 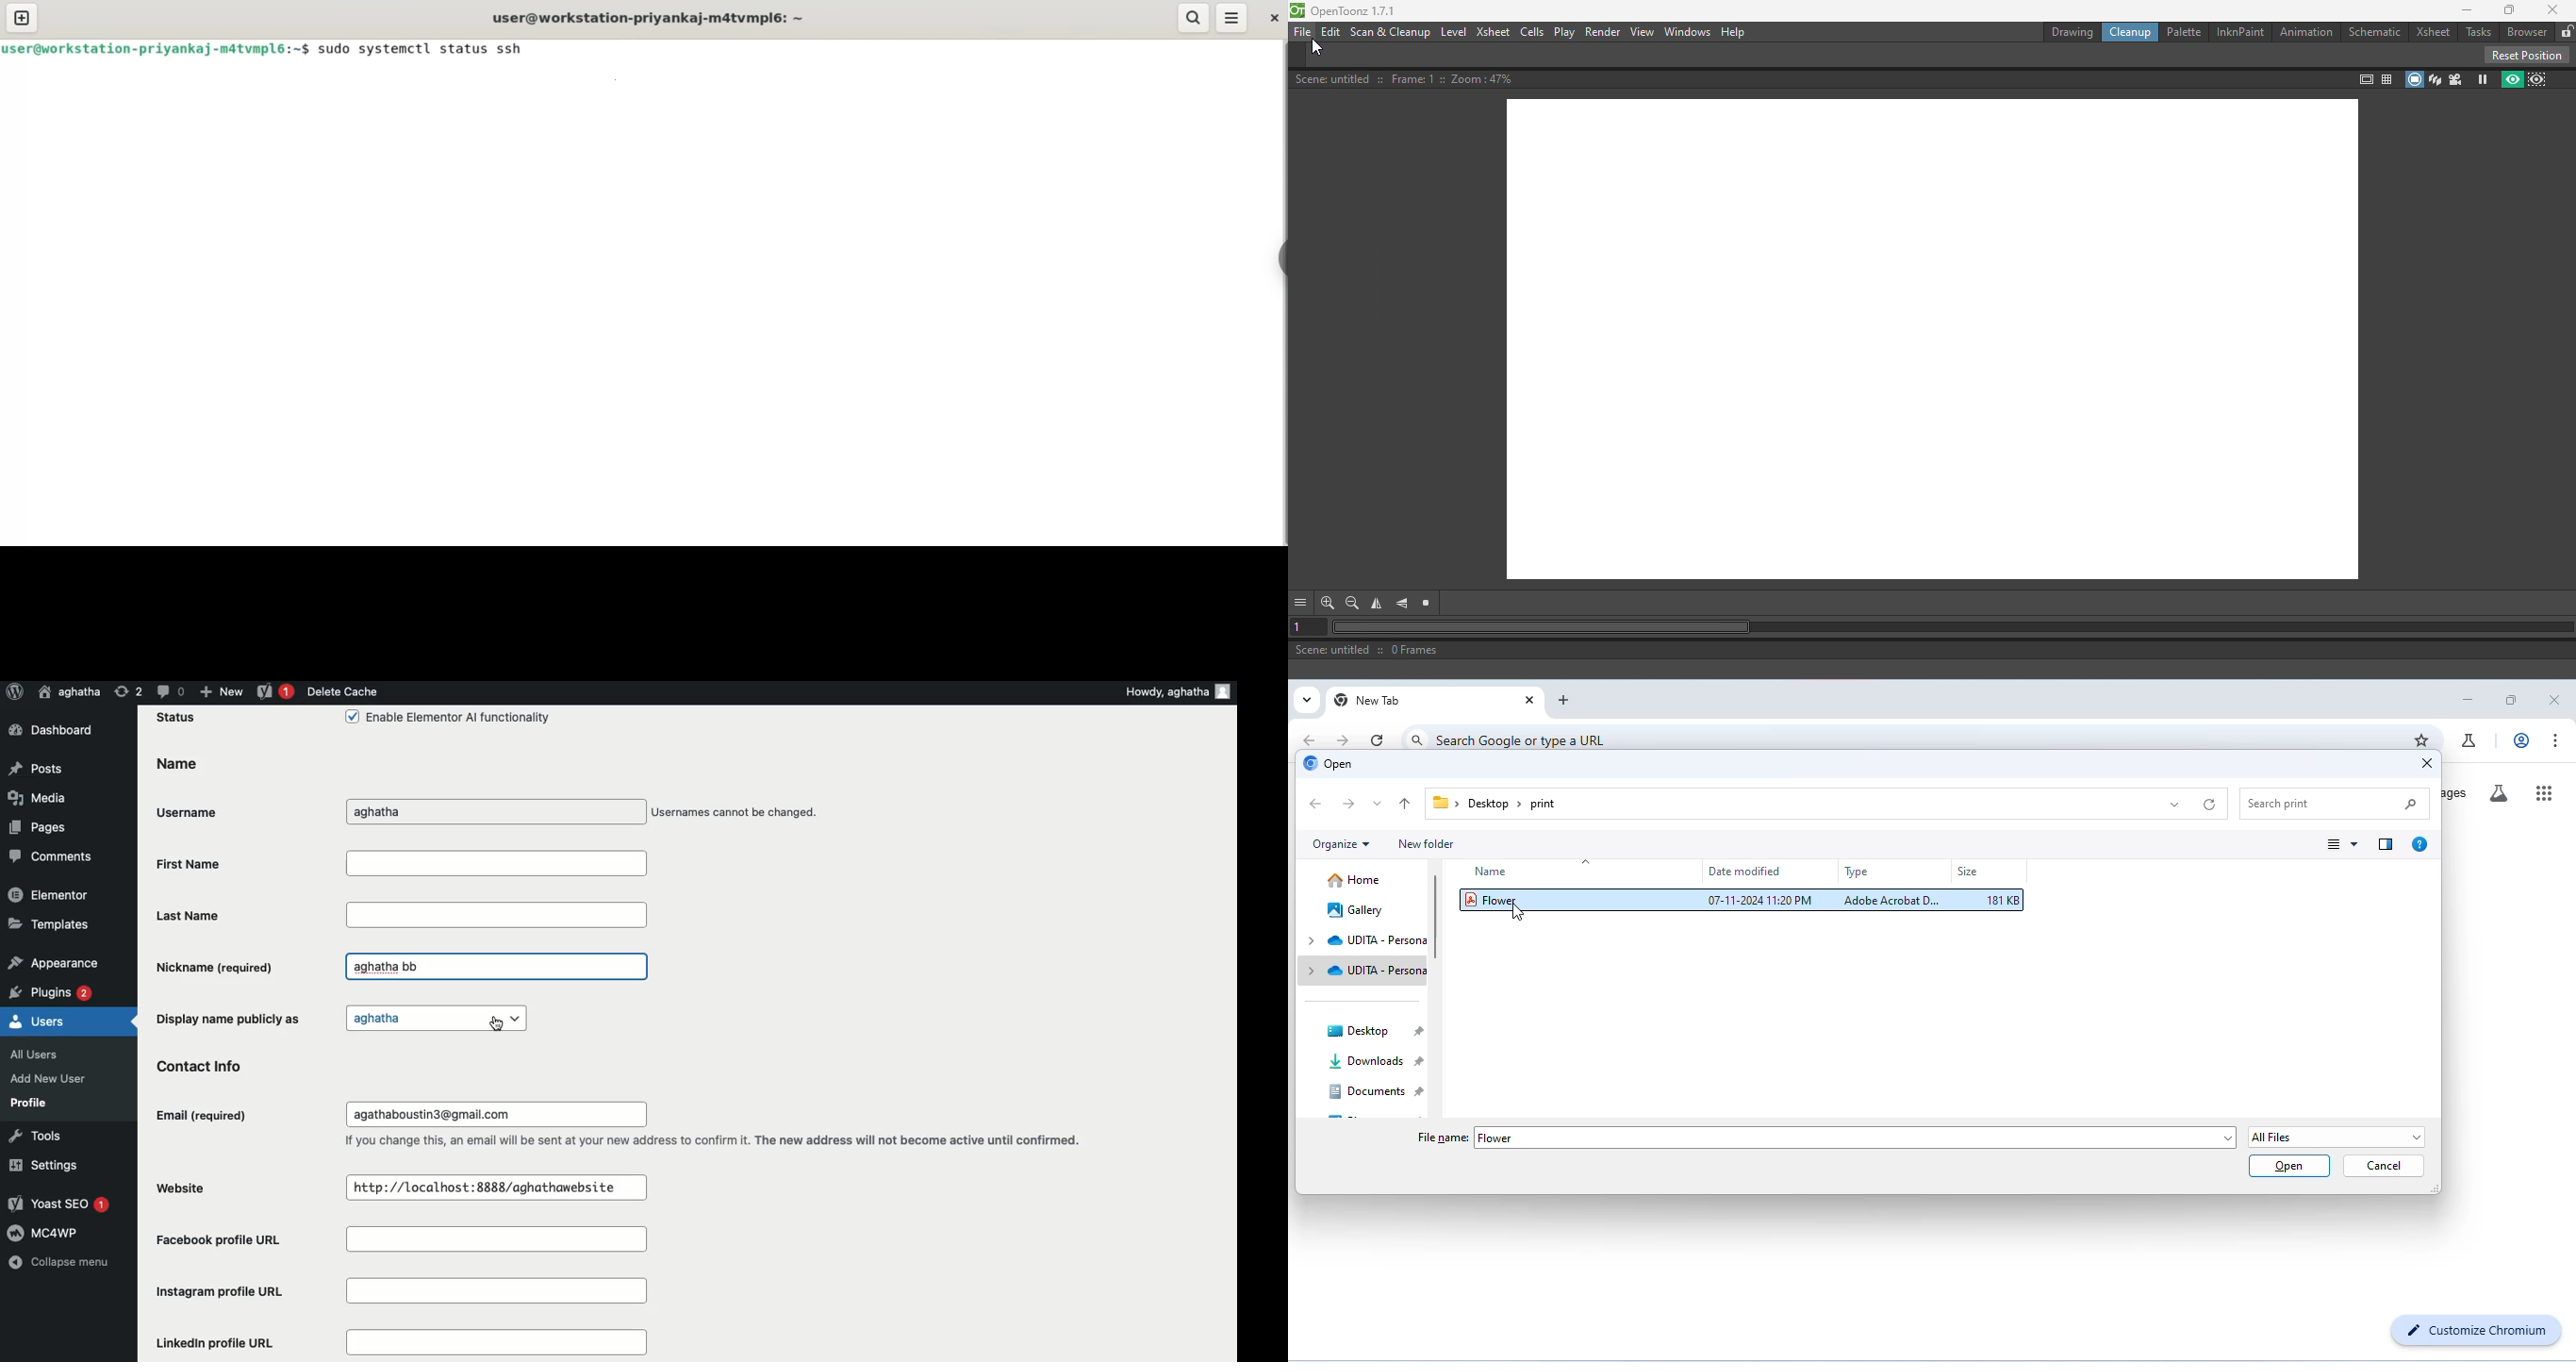 I want to click on desktop, so click(x=1373, y=1029).